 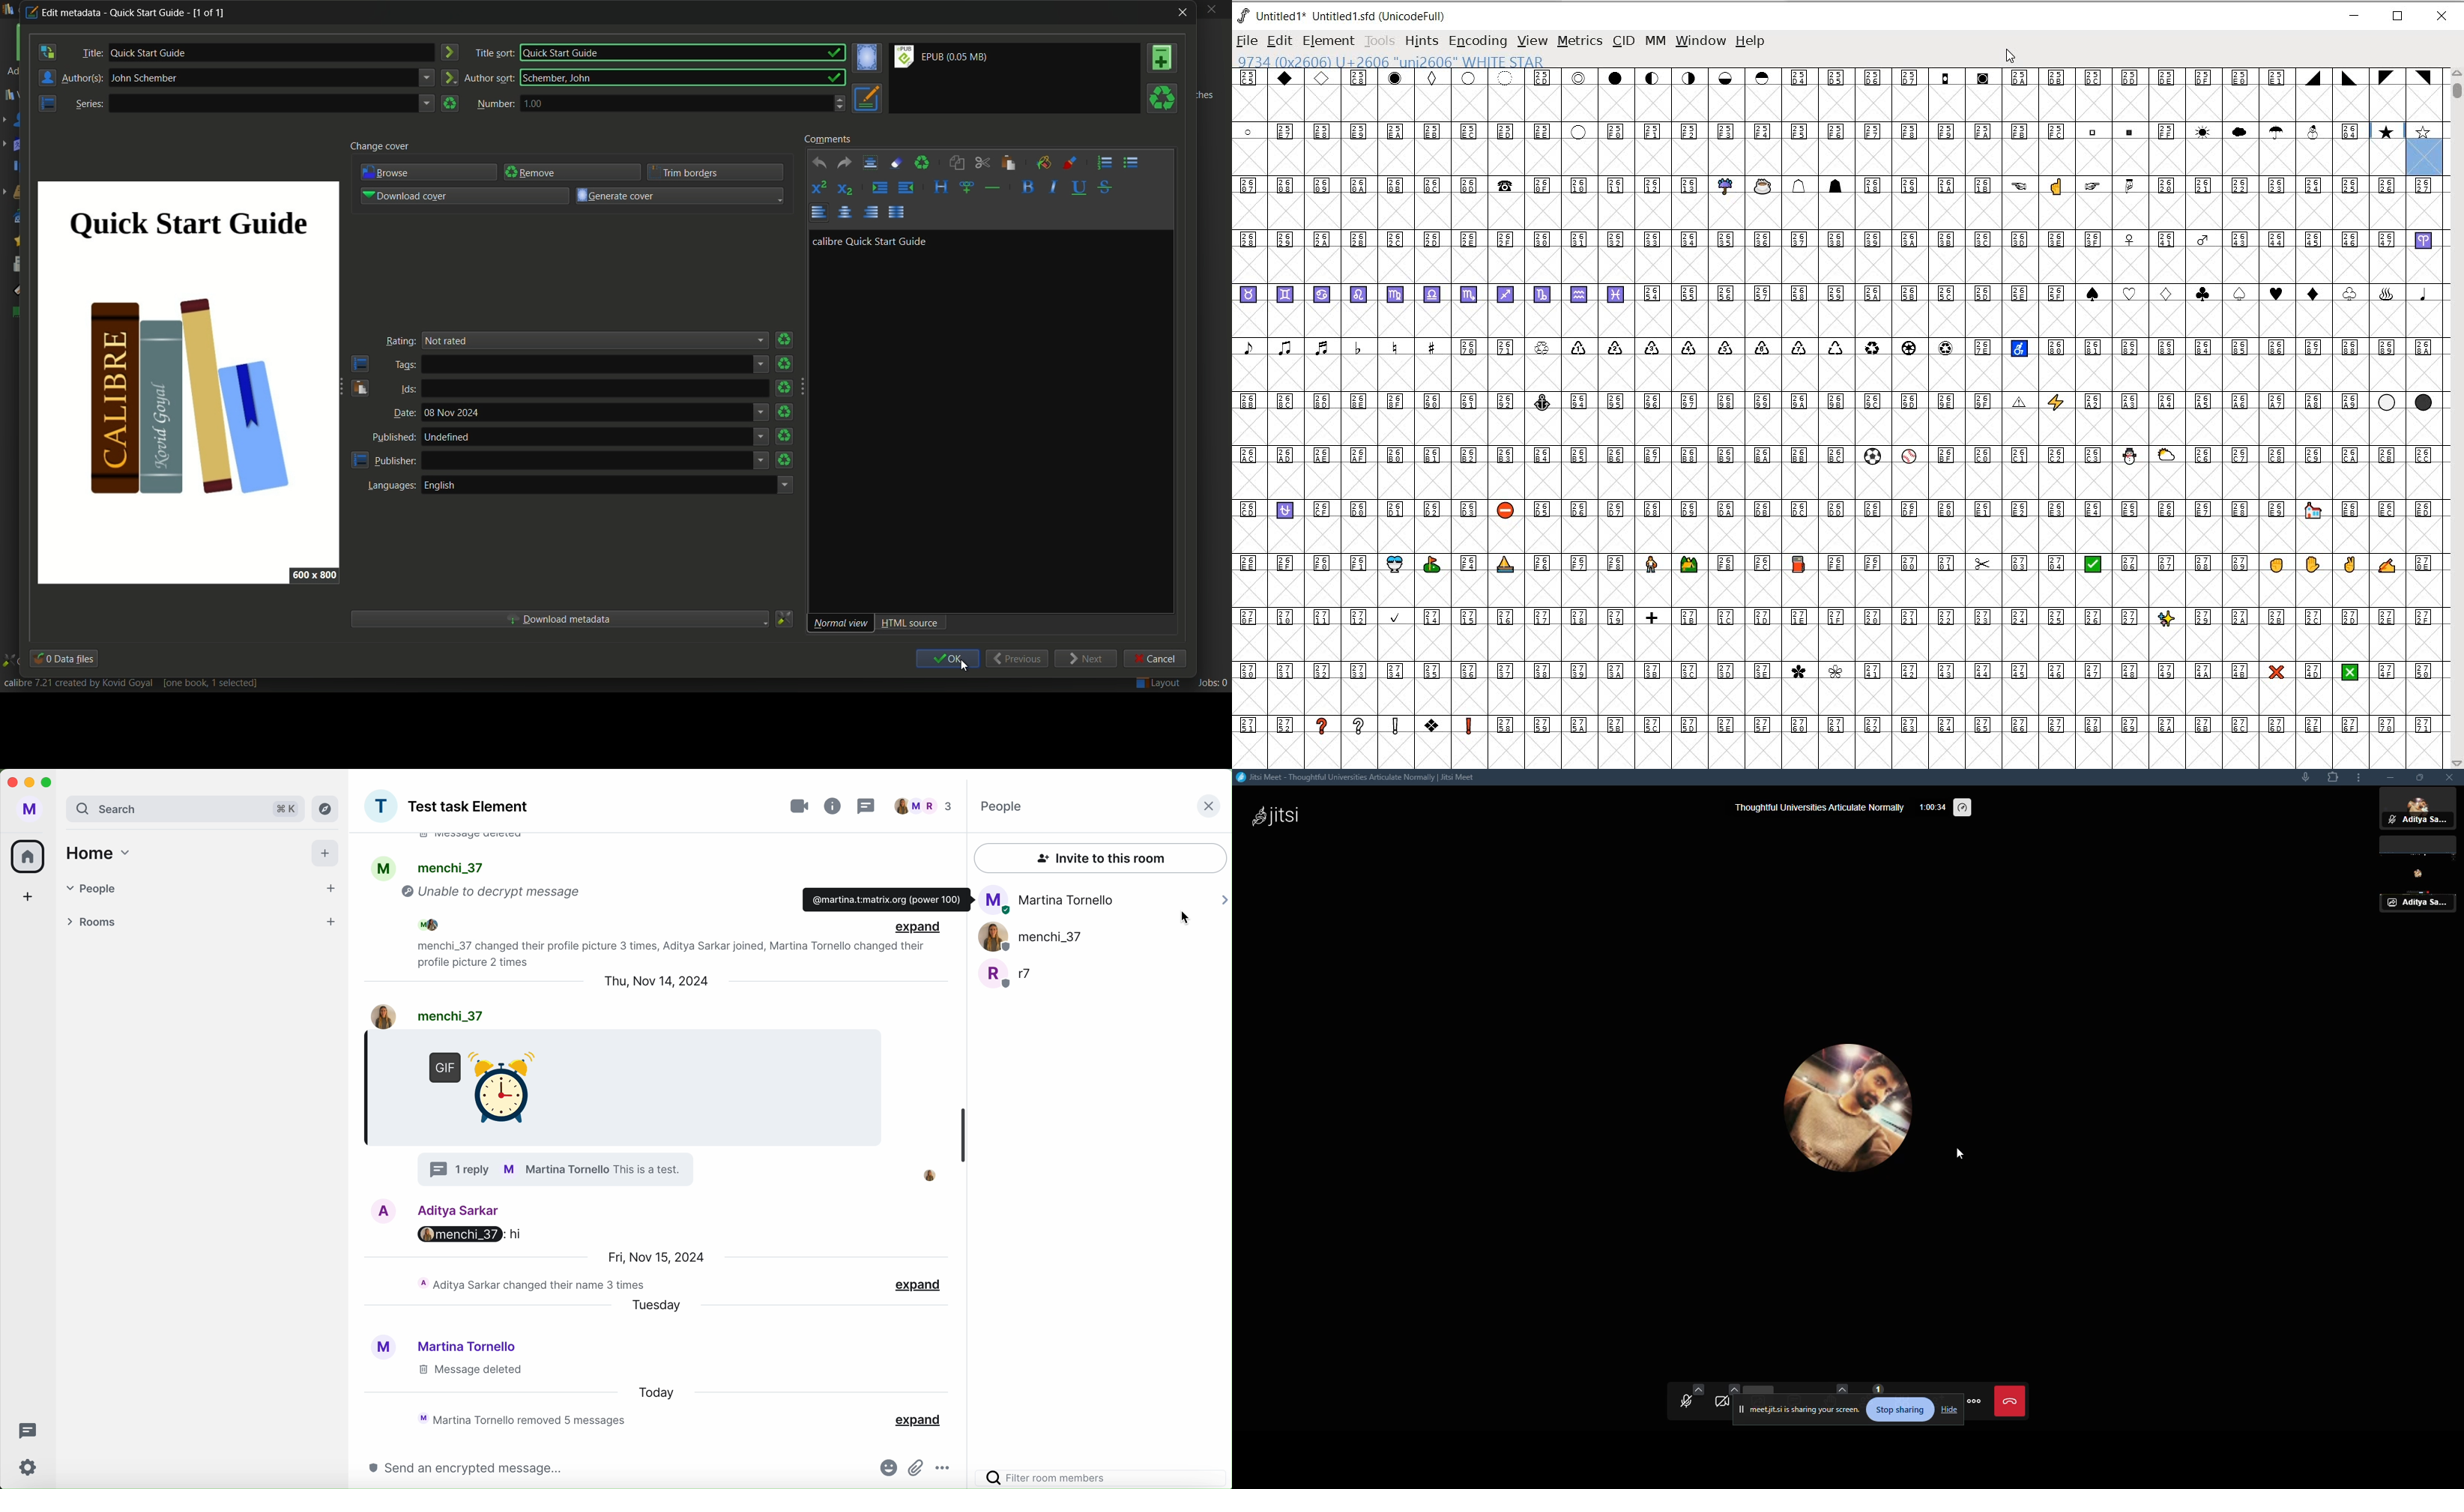 I want to click on unable to decrypt message, so click(x=497, y=895).